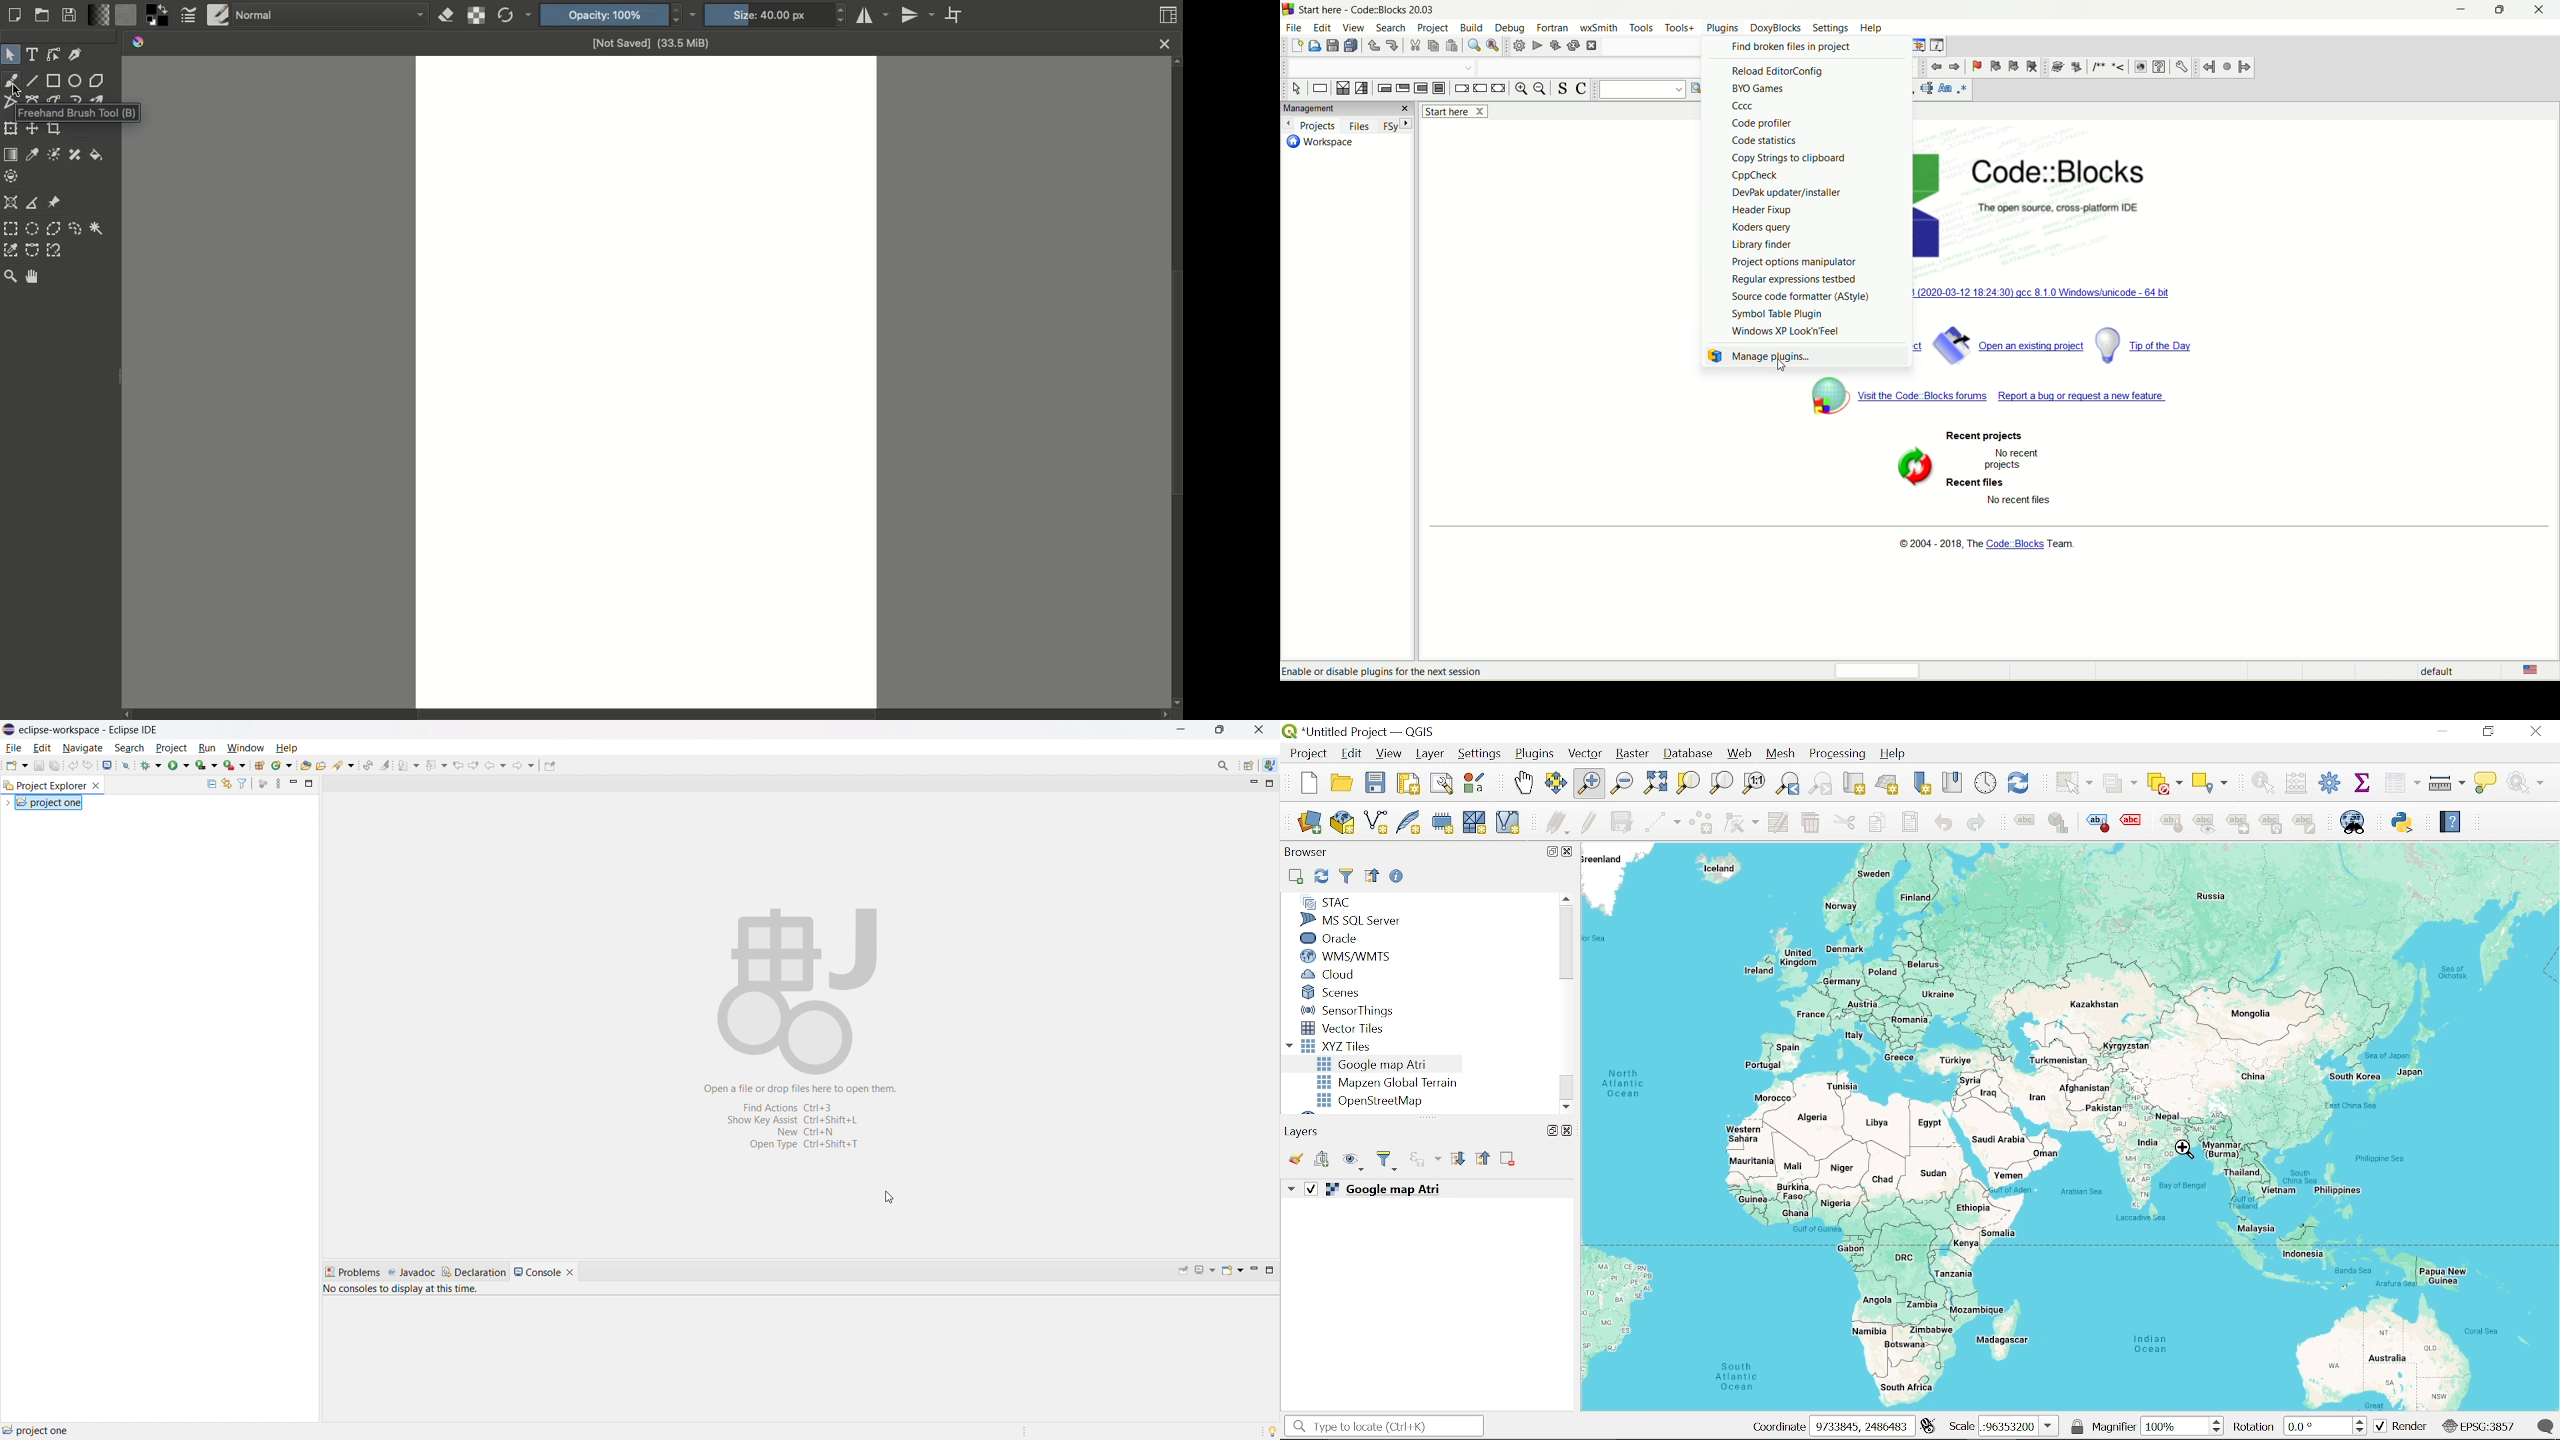 The image size is (2576, 1456). I want to click on STAC, so click(1326, 902).